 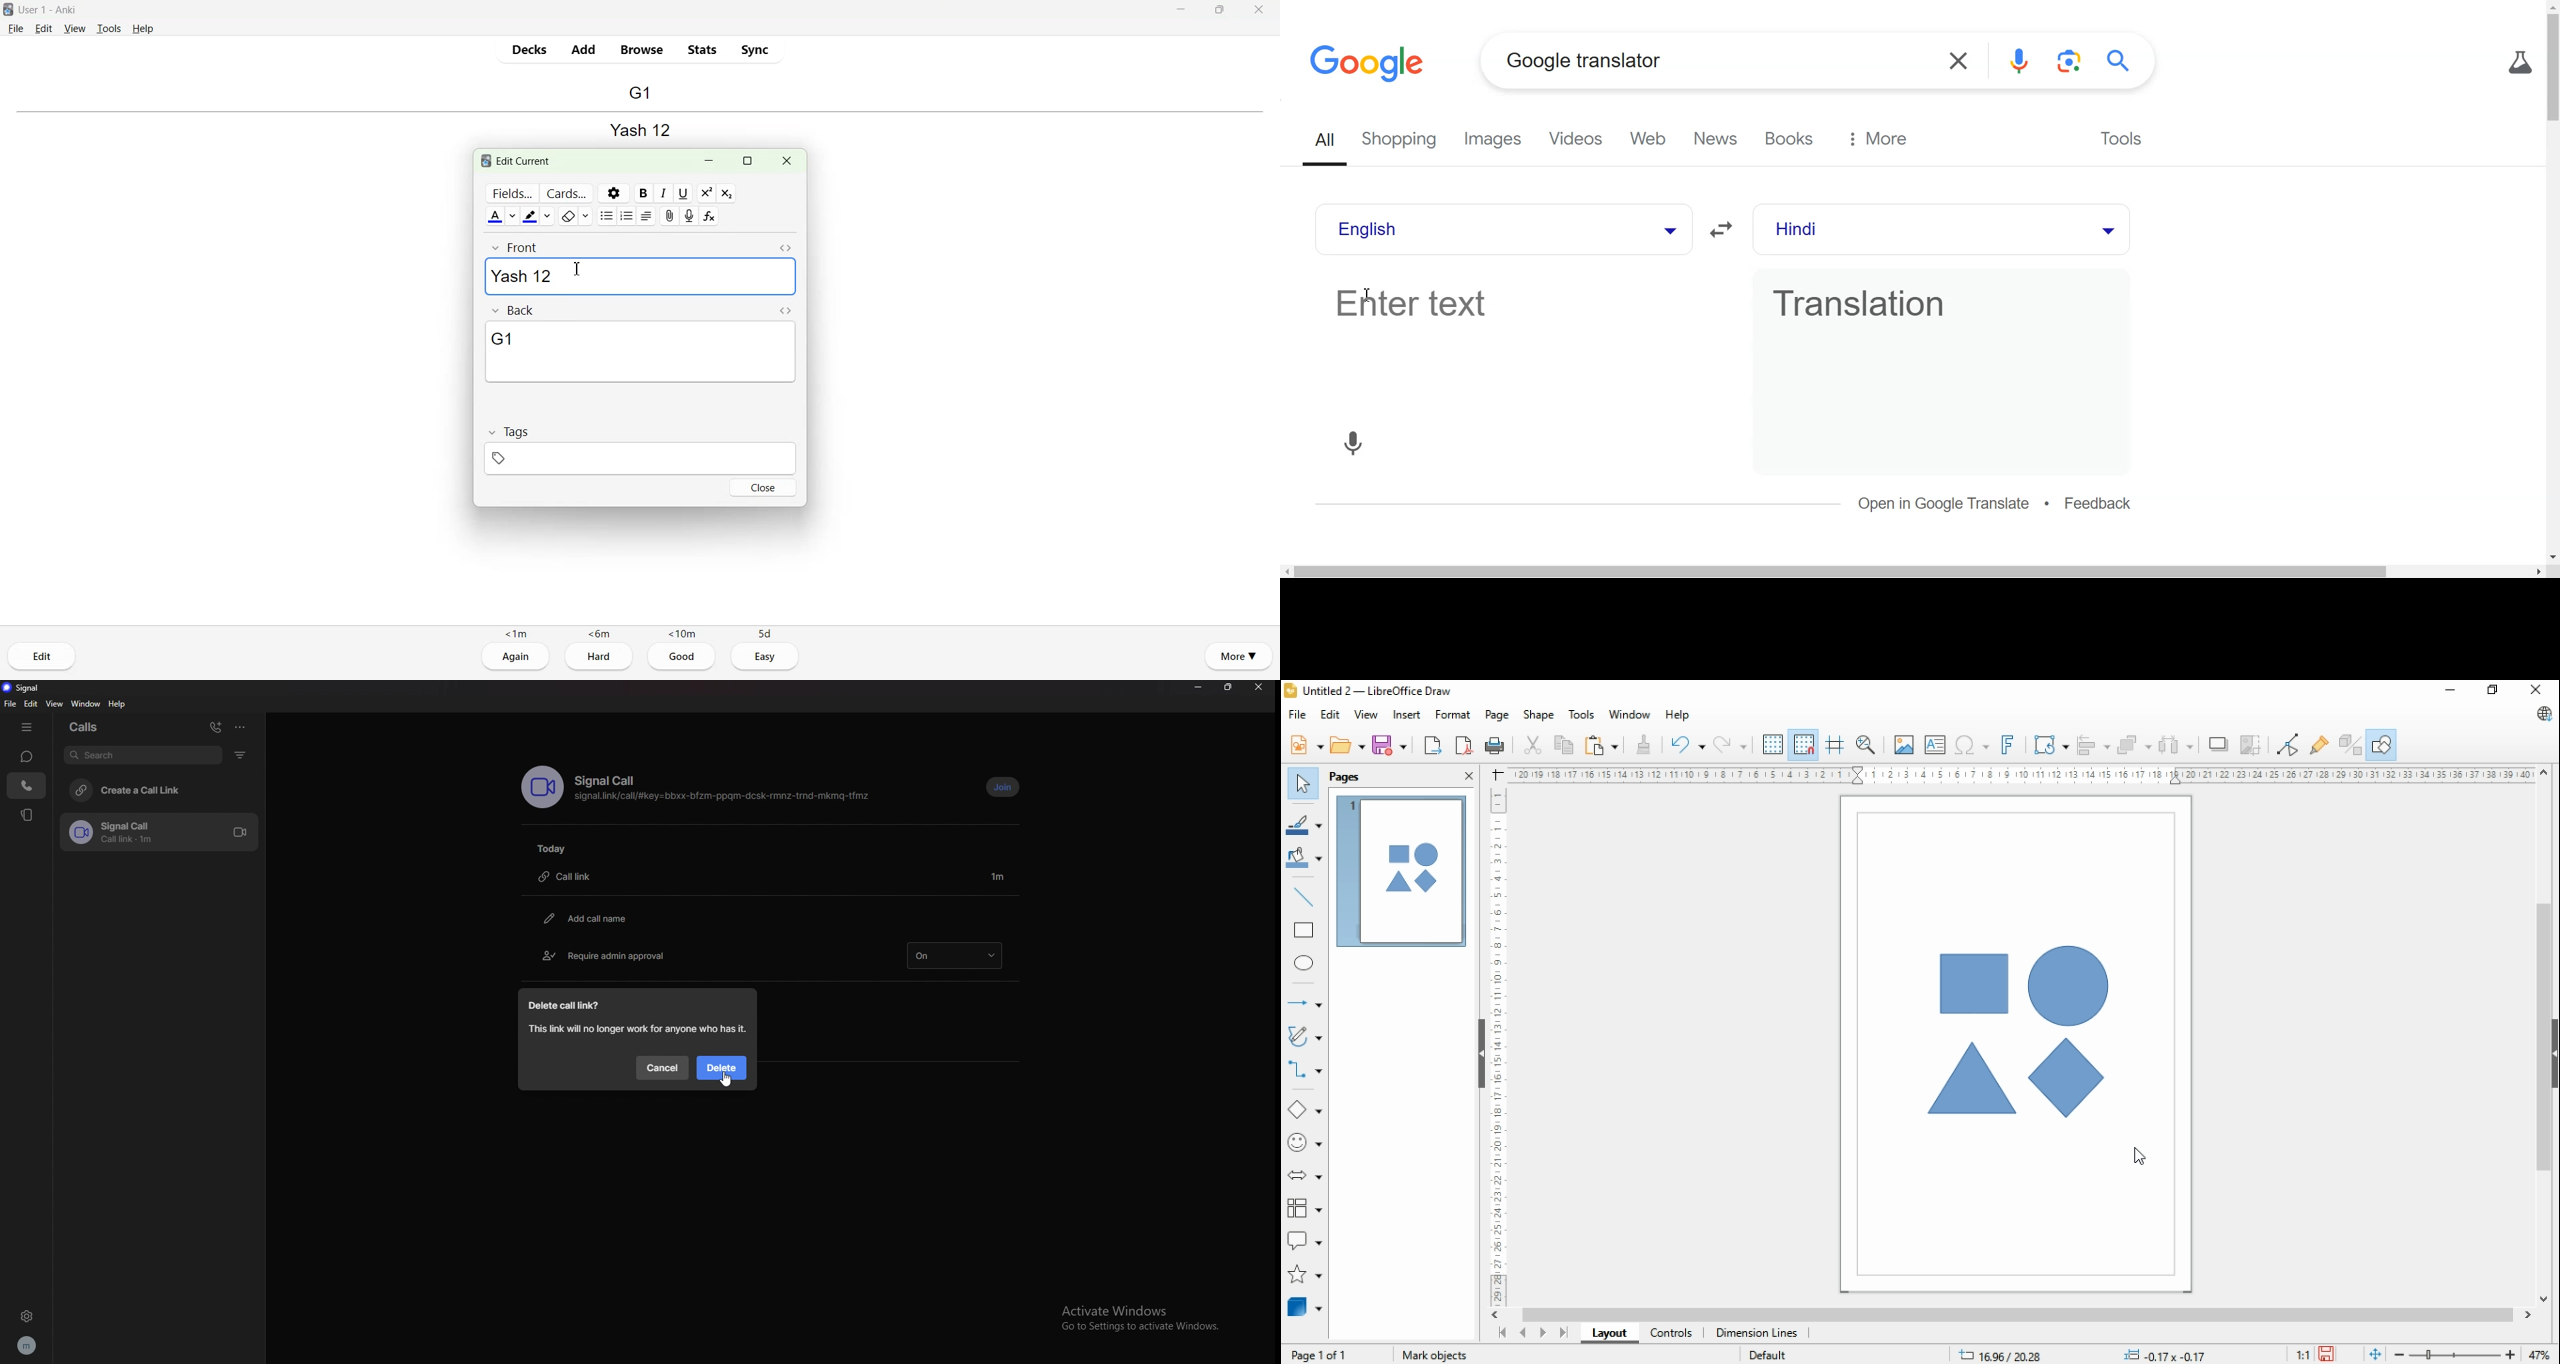 I want to click on insert, so click(x=1406, y=715).